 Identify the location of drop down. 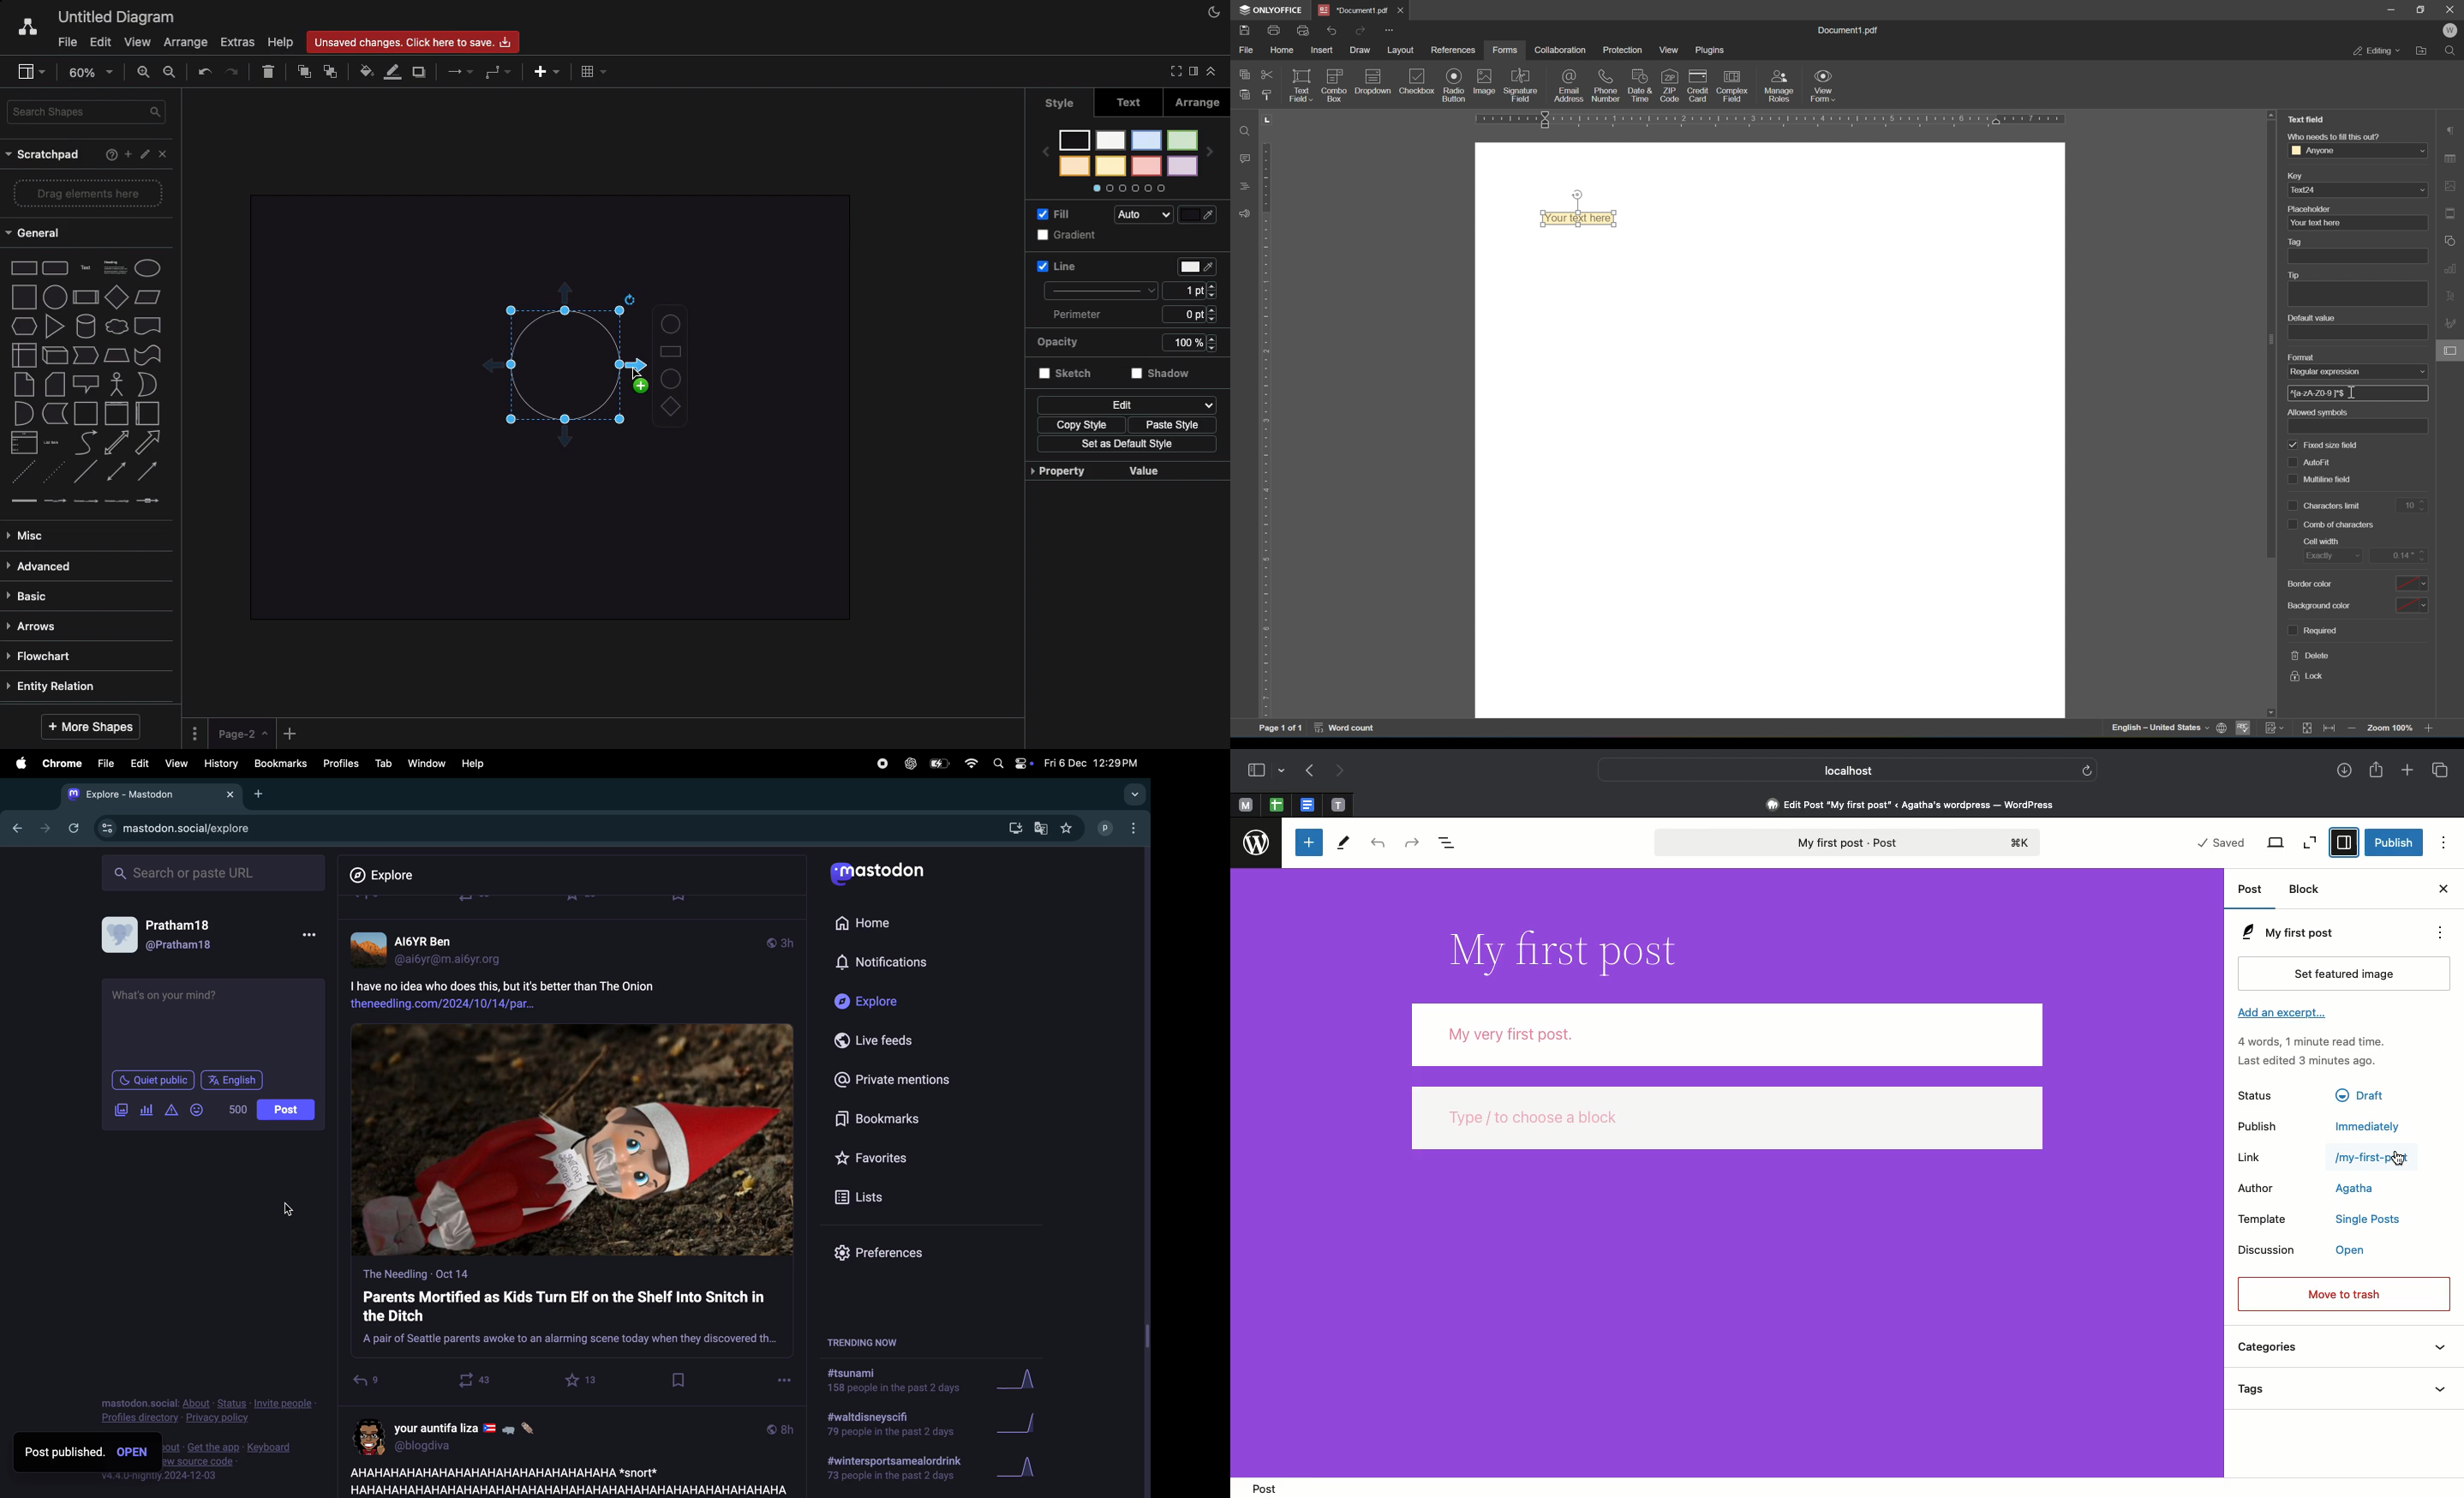
(1132, 795).